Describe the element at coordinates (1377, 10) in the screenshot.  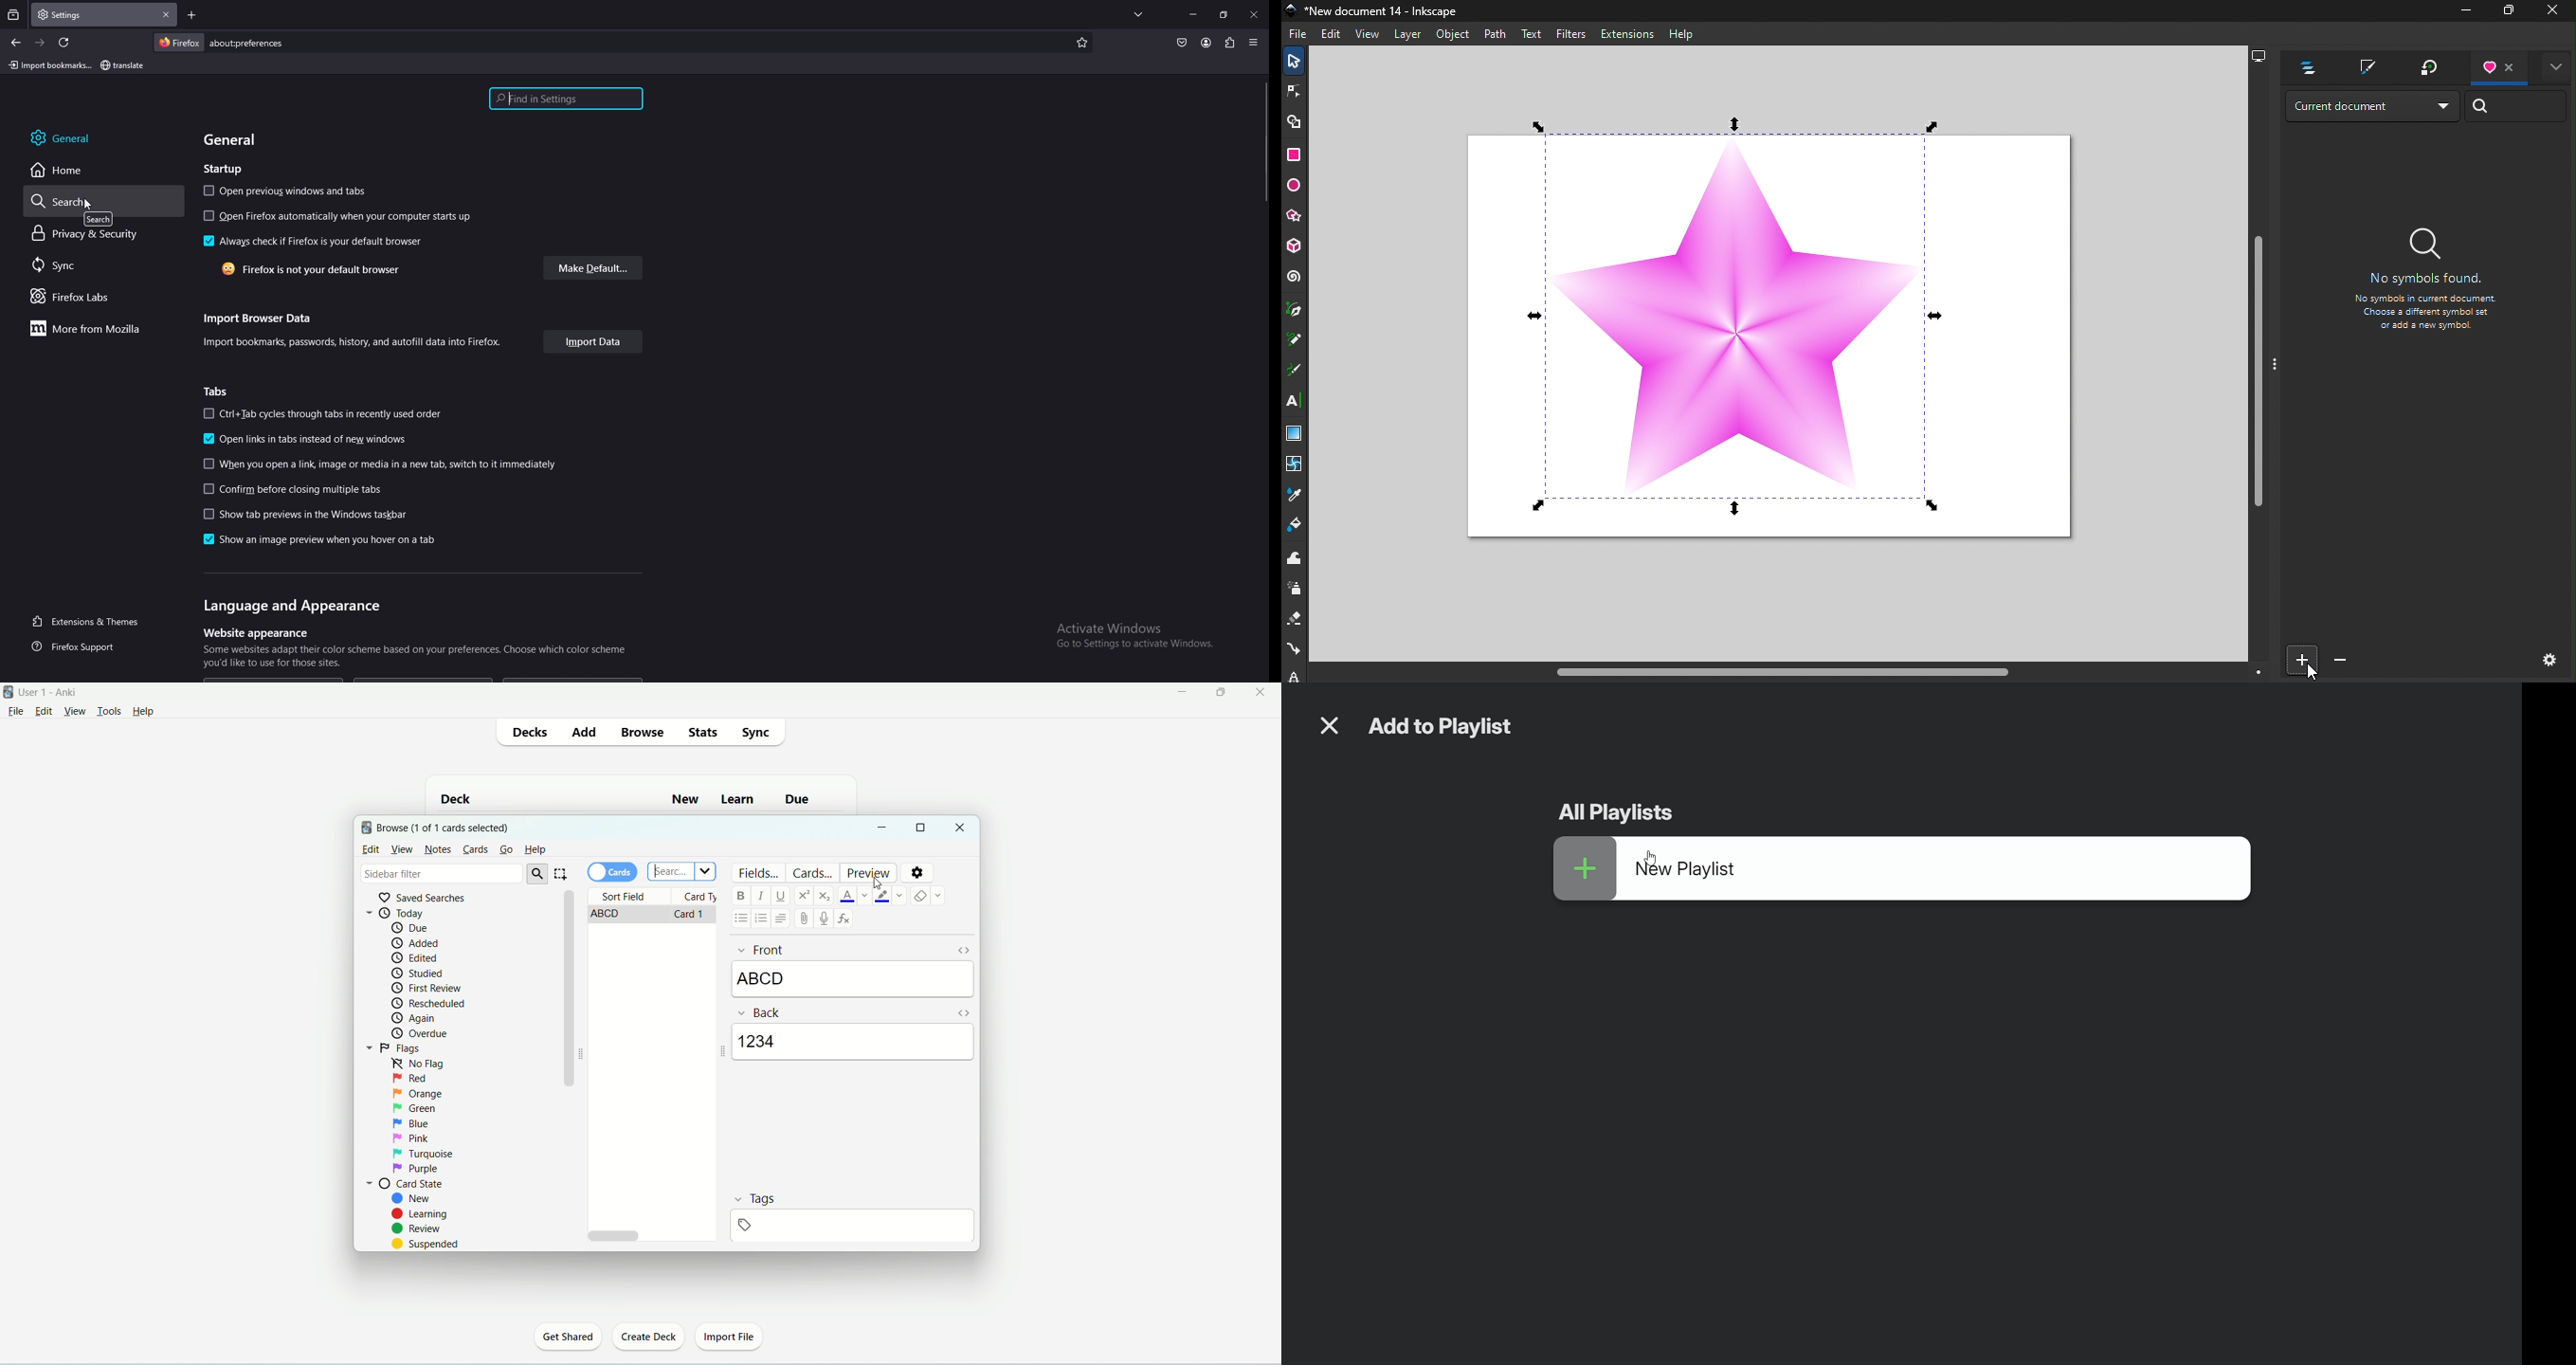
I see `Document name` at that location.